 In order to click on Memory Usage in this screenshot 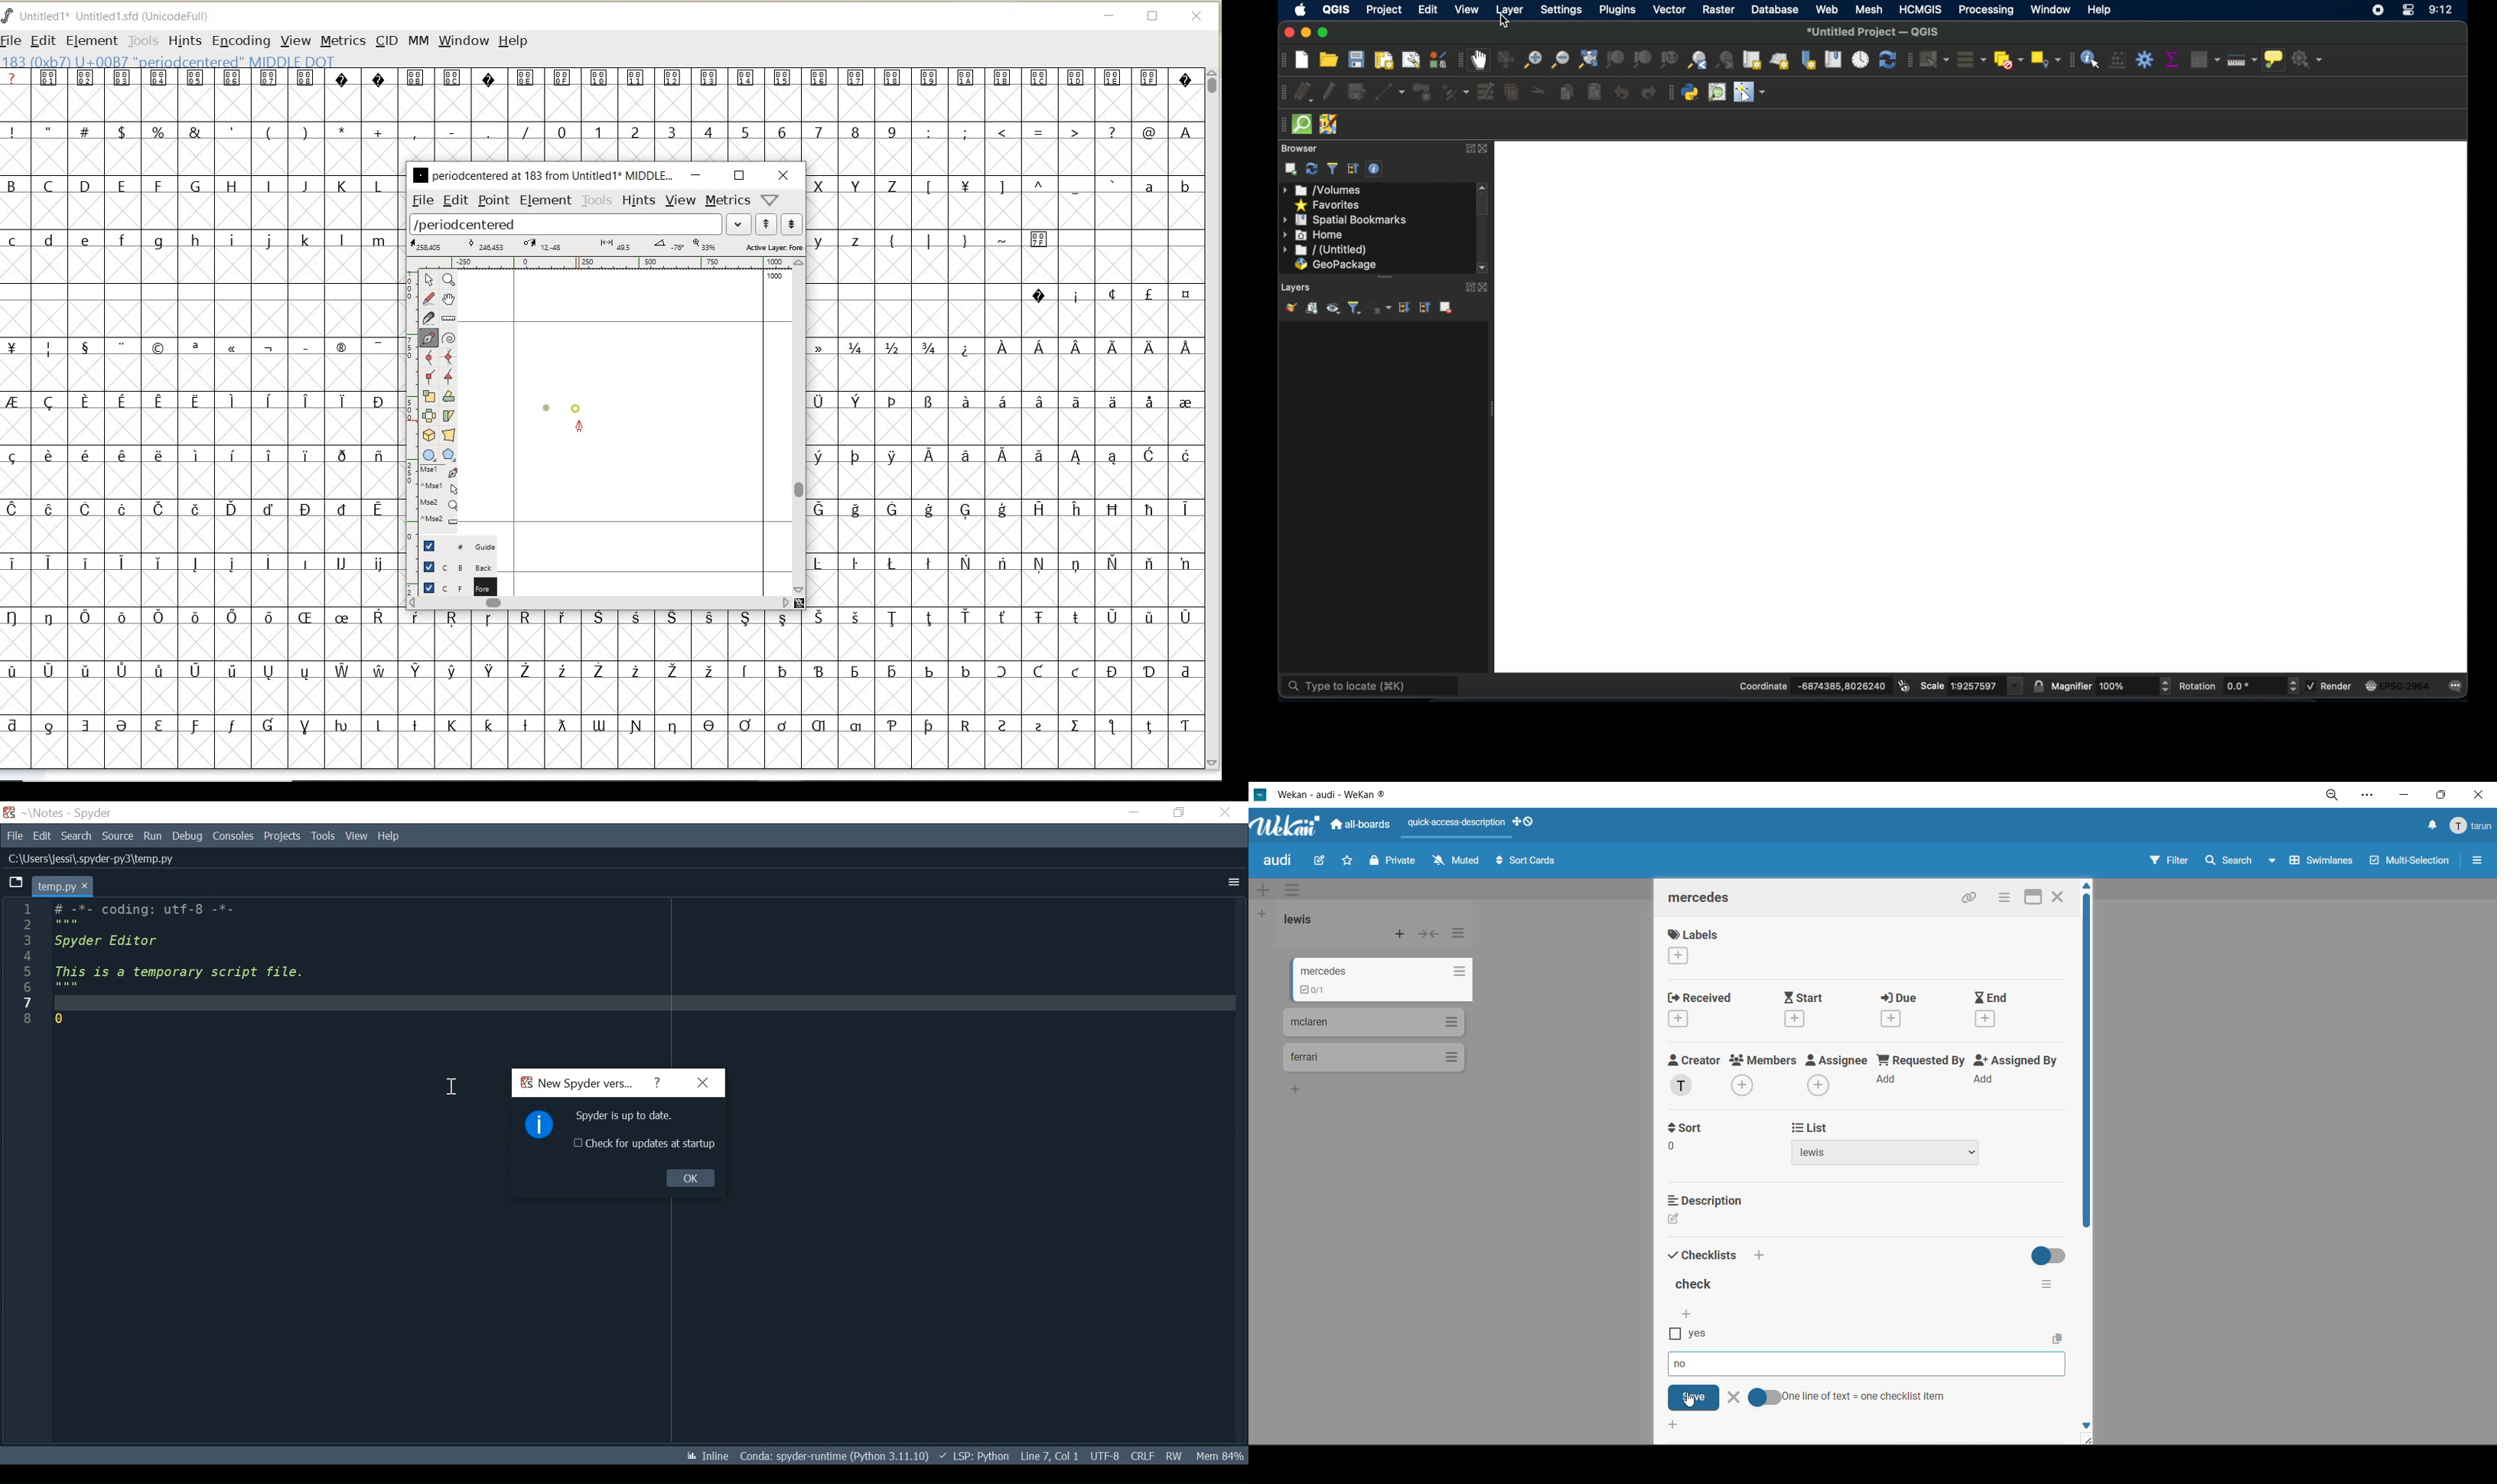, I will do `click(1222, 1455)`.